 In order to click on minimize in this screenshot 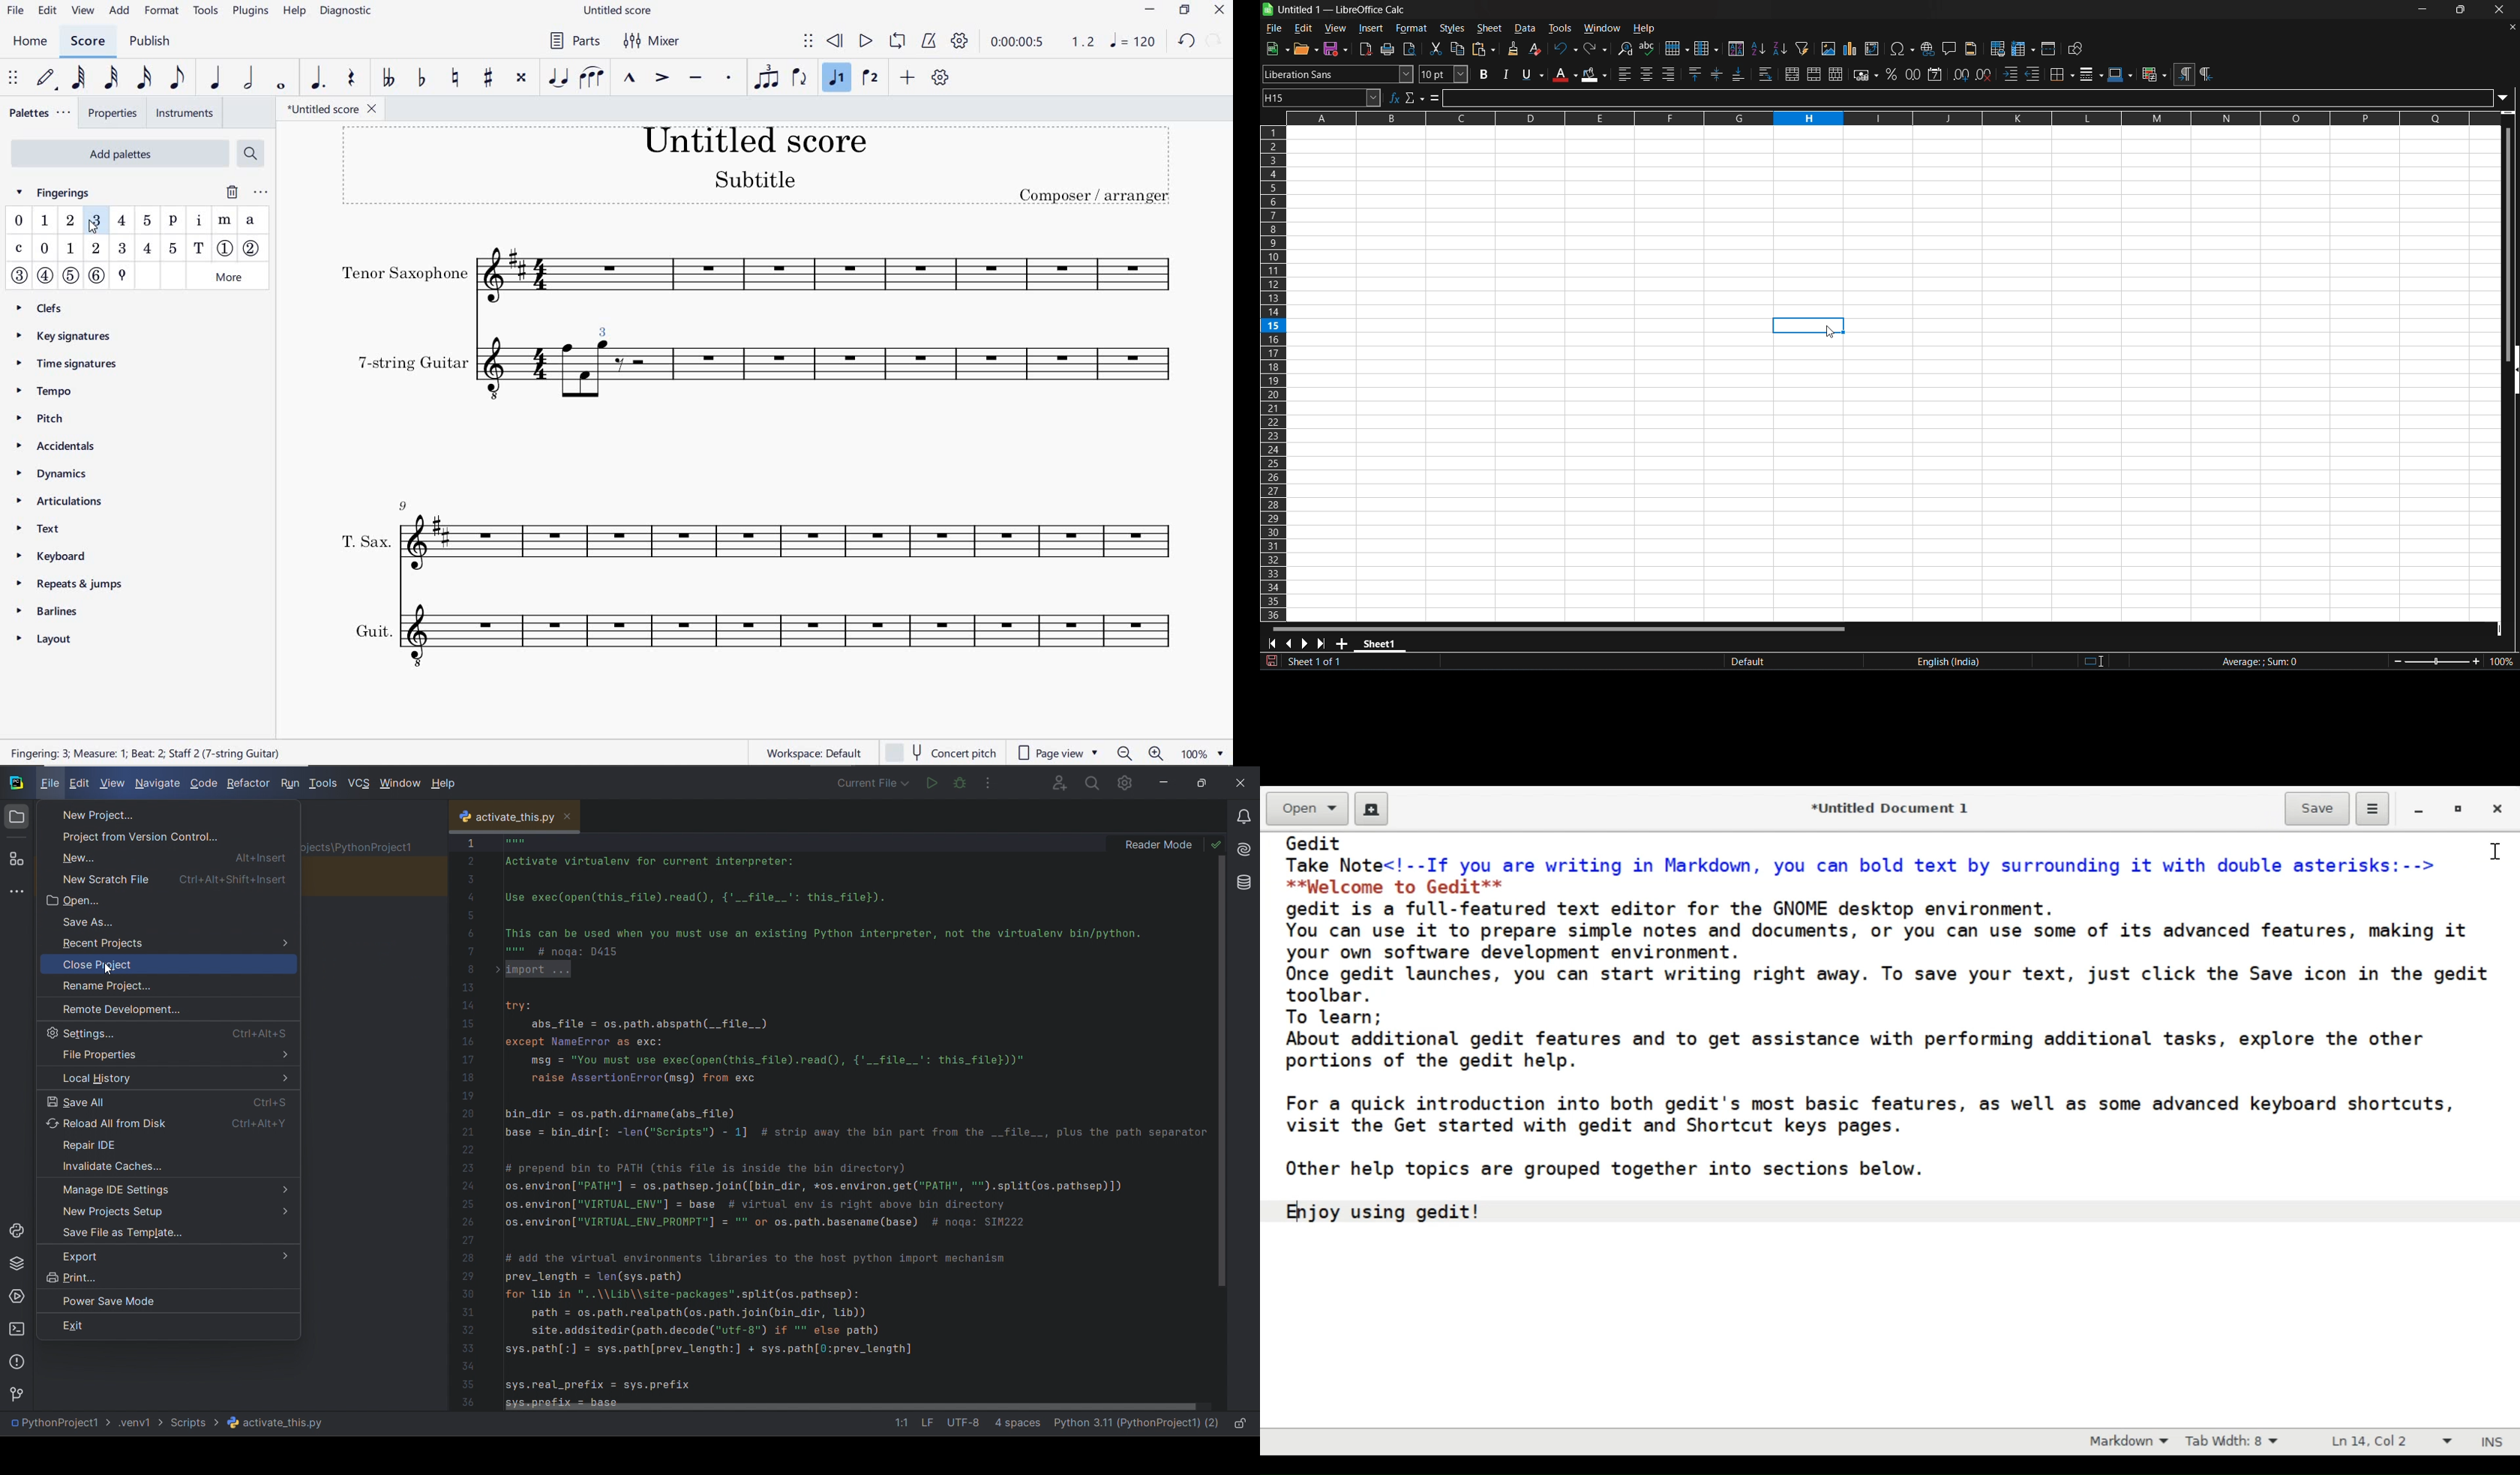, I will do `click(2421, 809)`.